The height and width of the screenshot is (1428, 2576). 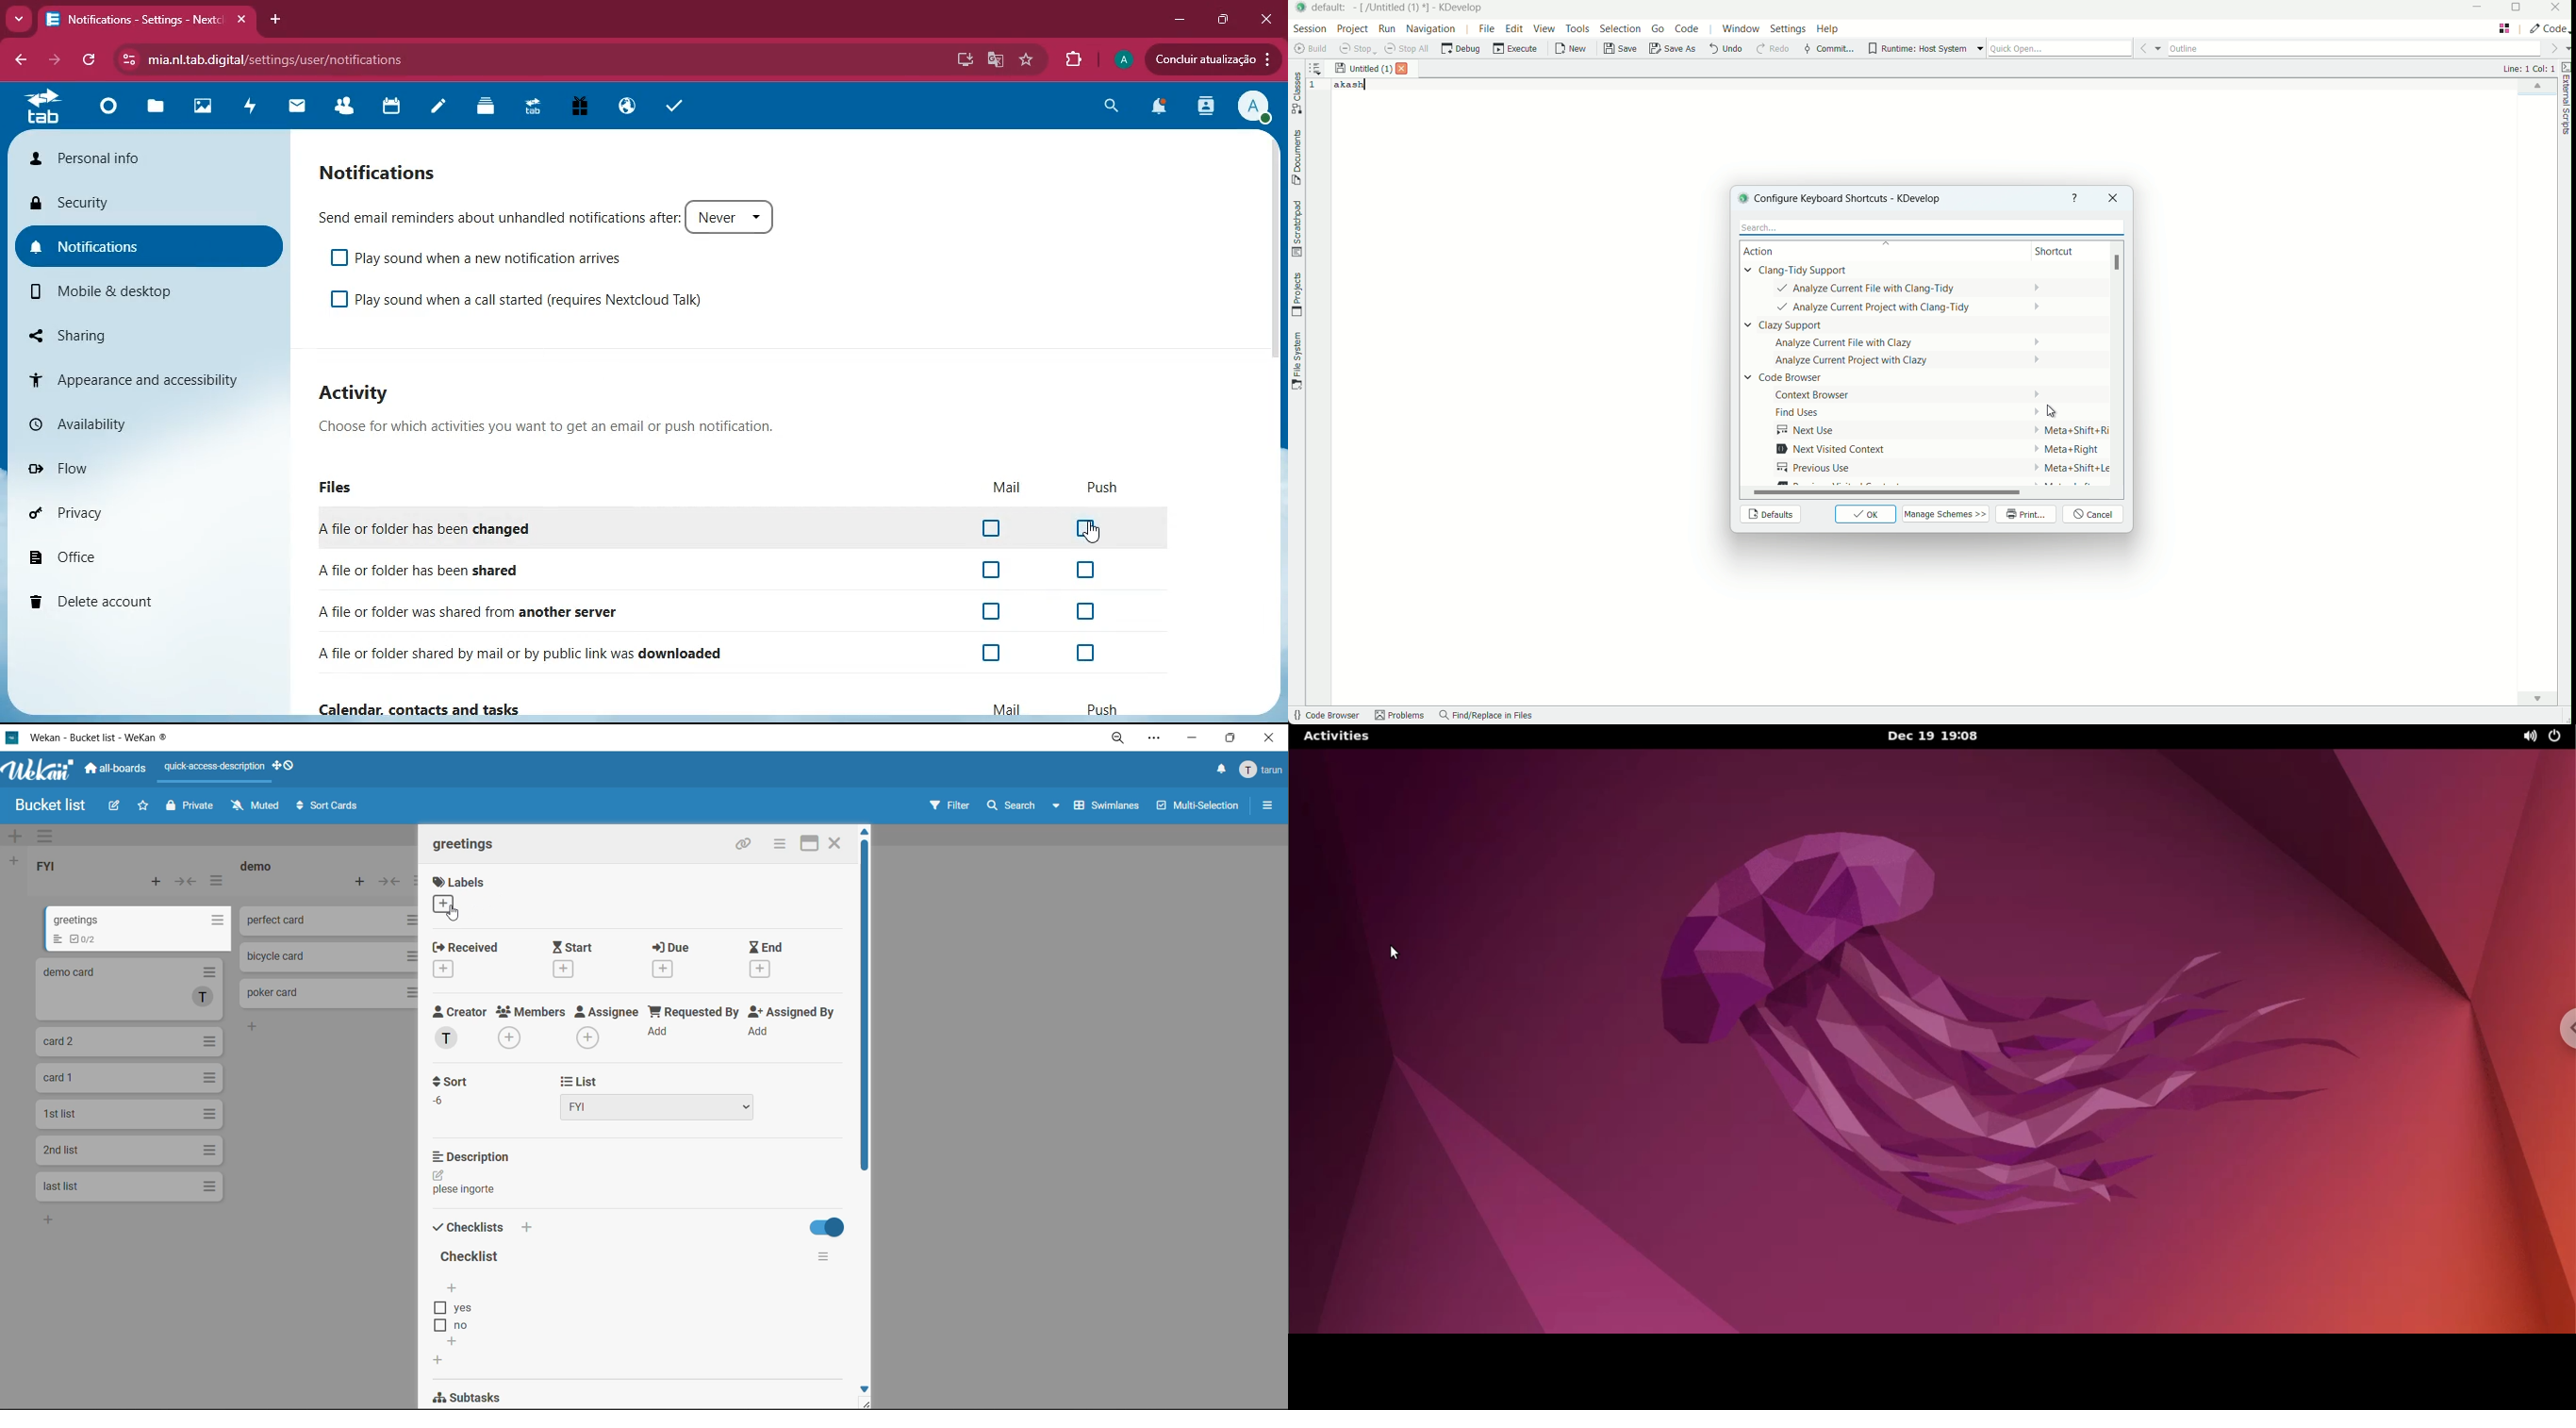 I want to click on availability, so click(x=129, y=421).